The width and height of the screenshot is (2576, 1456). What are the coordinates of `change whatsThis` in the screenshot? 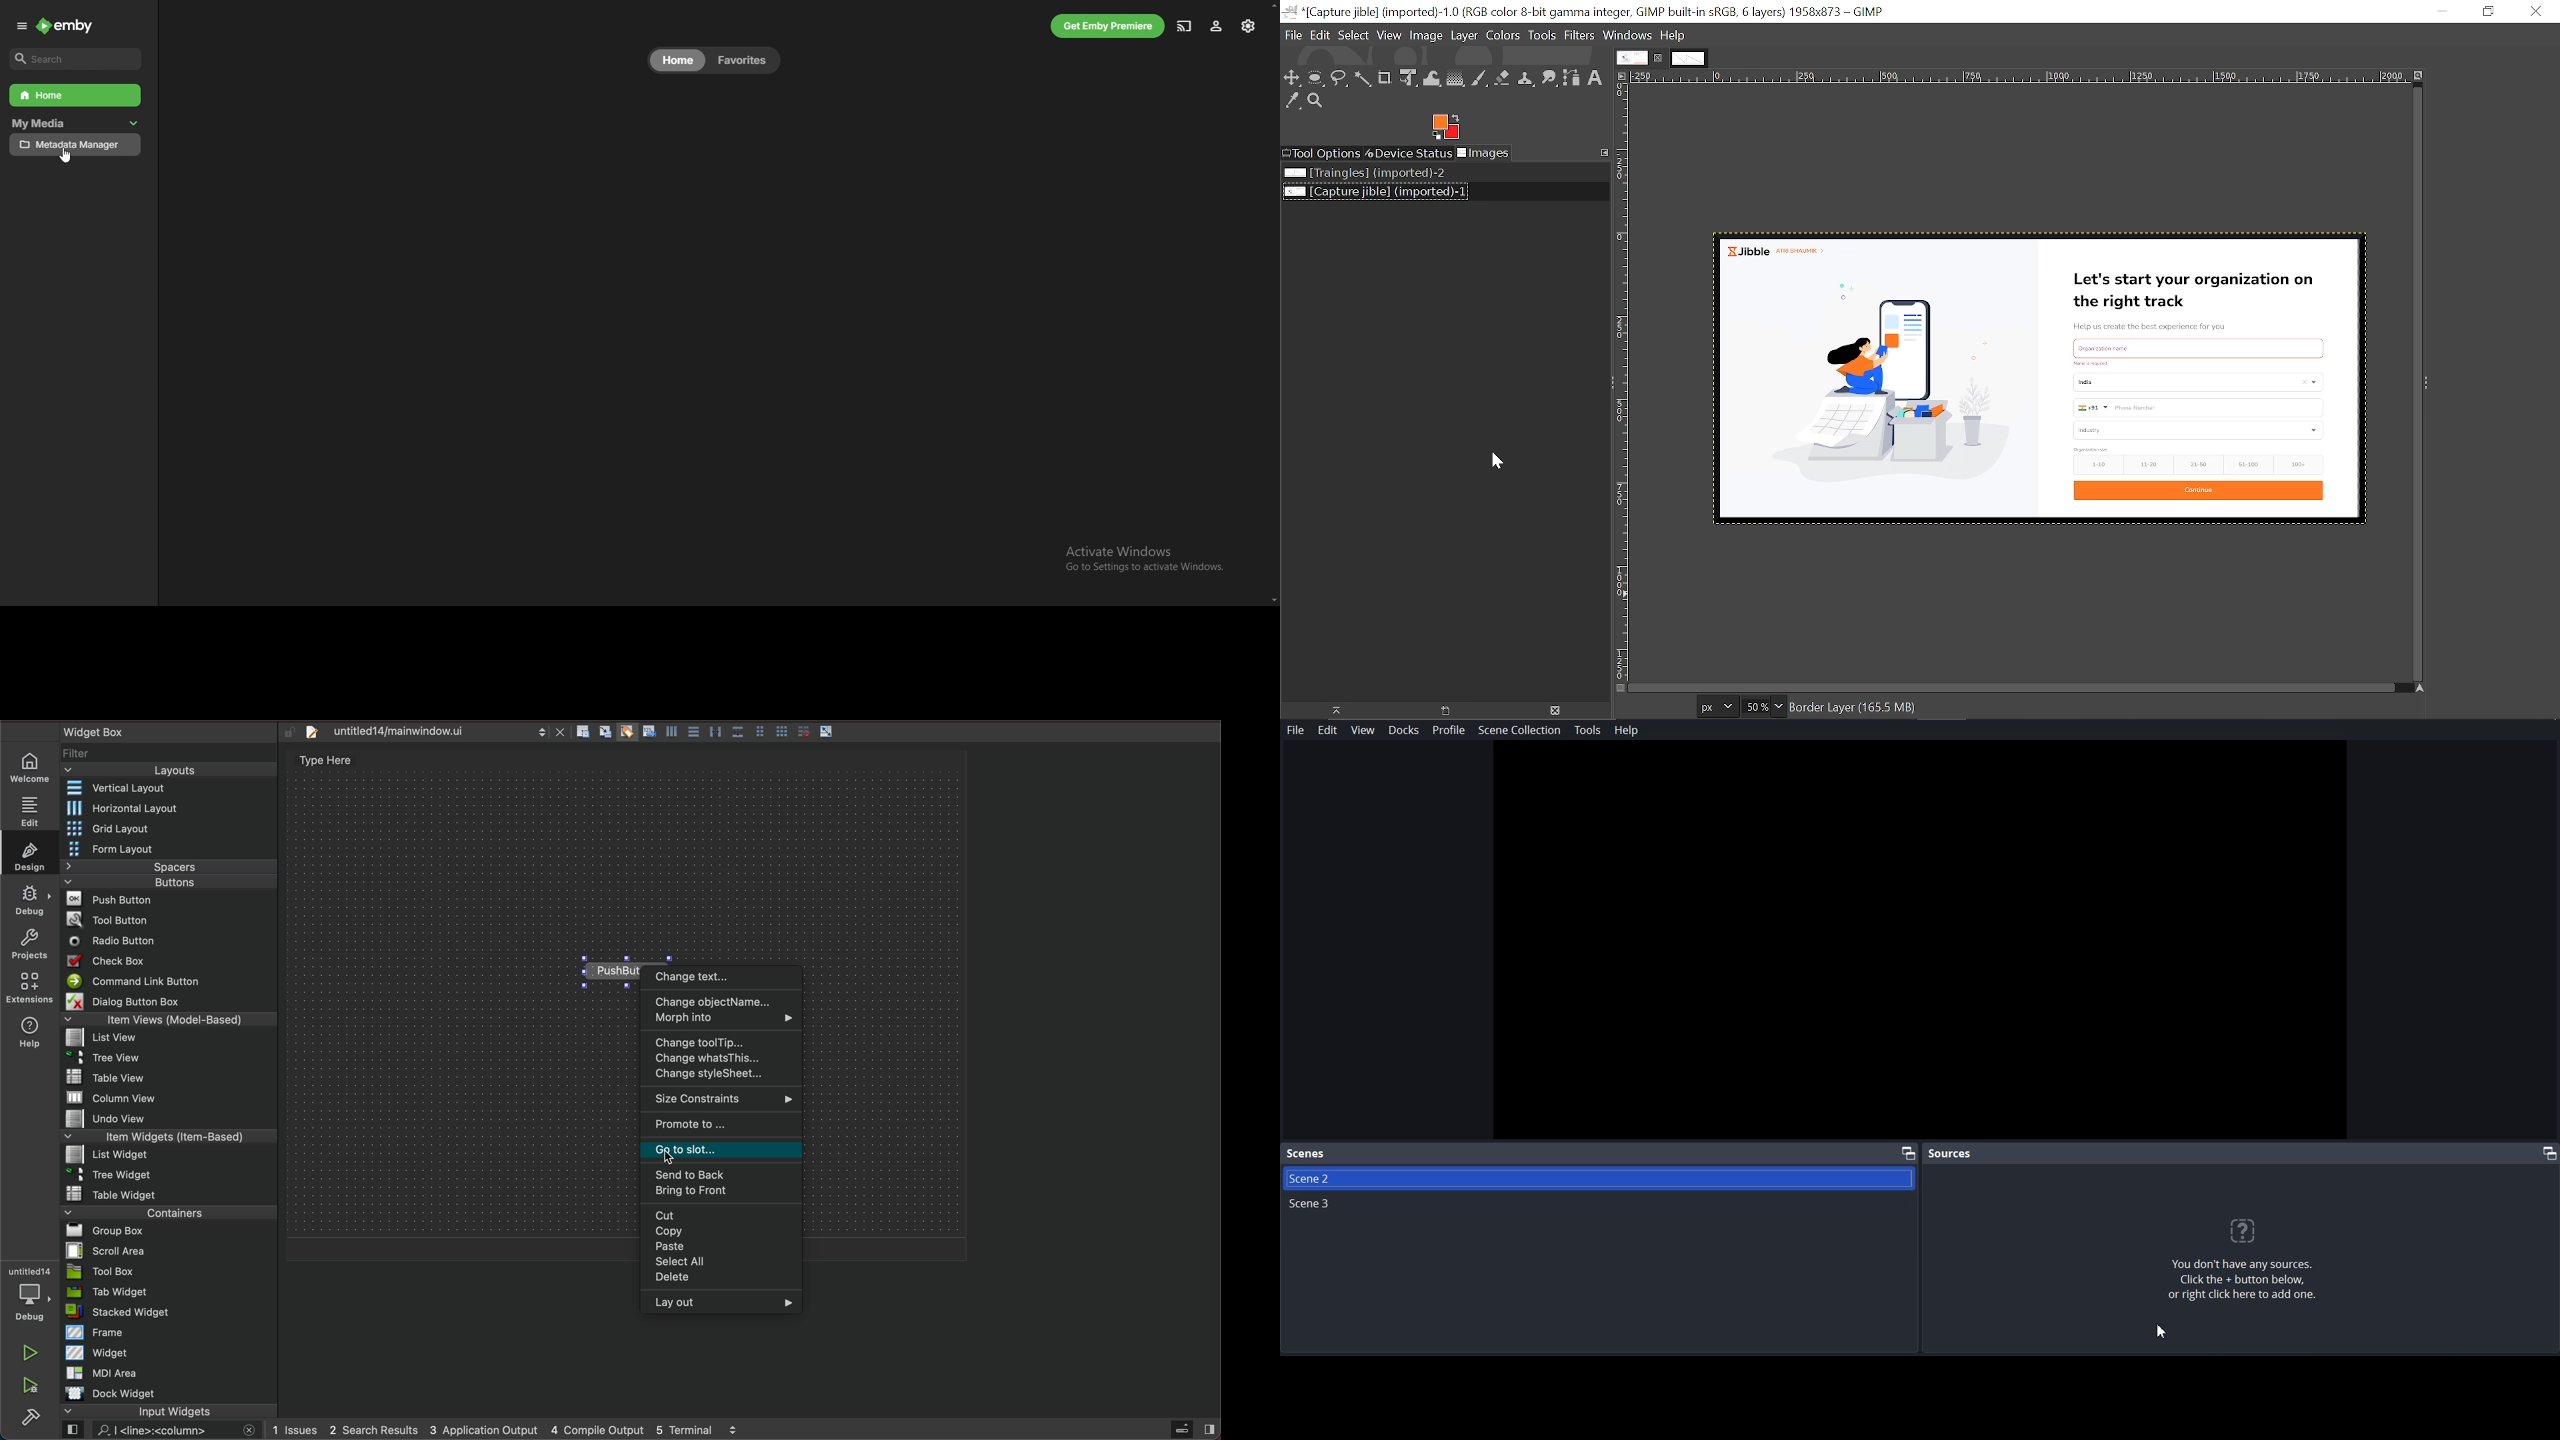 It's located at (720, 1058).